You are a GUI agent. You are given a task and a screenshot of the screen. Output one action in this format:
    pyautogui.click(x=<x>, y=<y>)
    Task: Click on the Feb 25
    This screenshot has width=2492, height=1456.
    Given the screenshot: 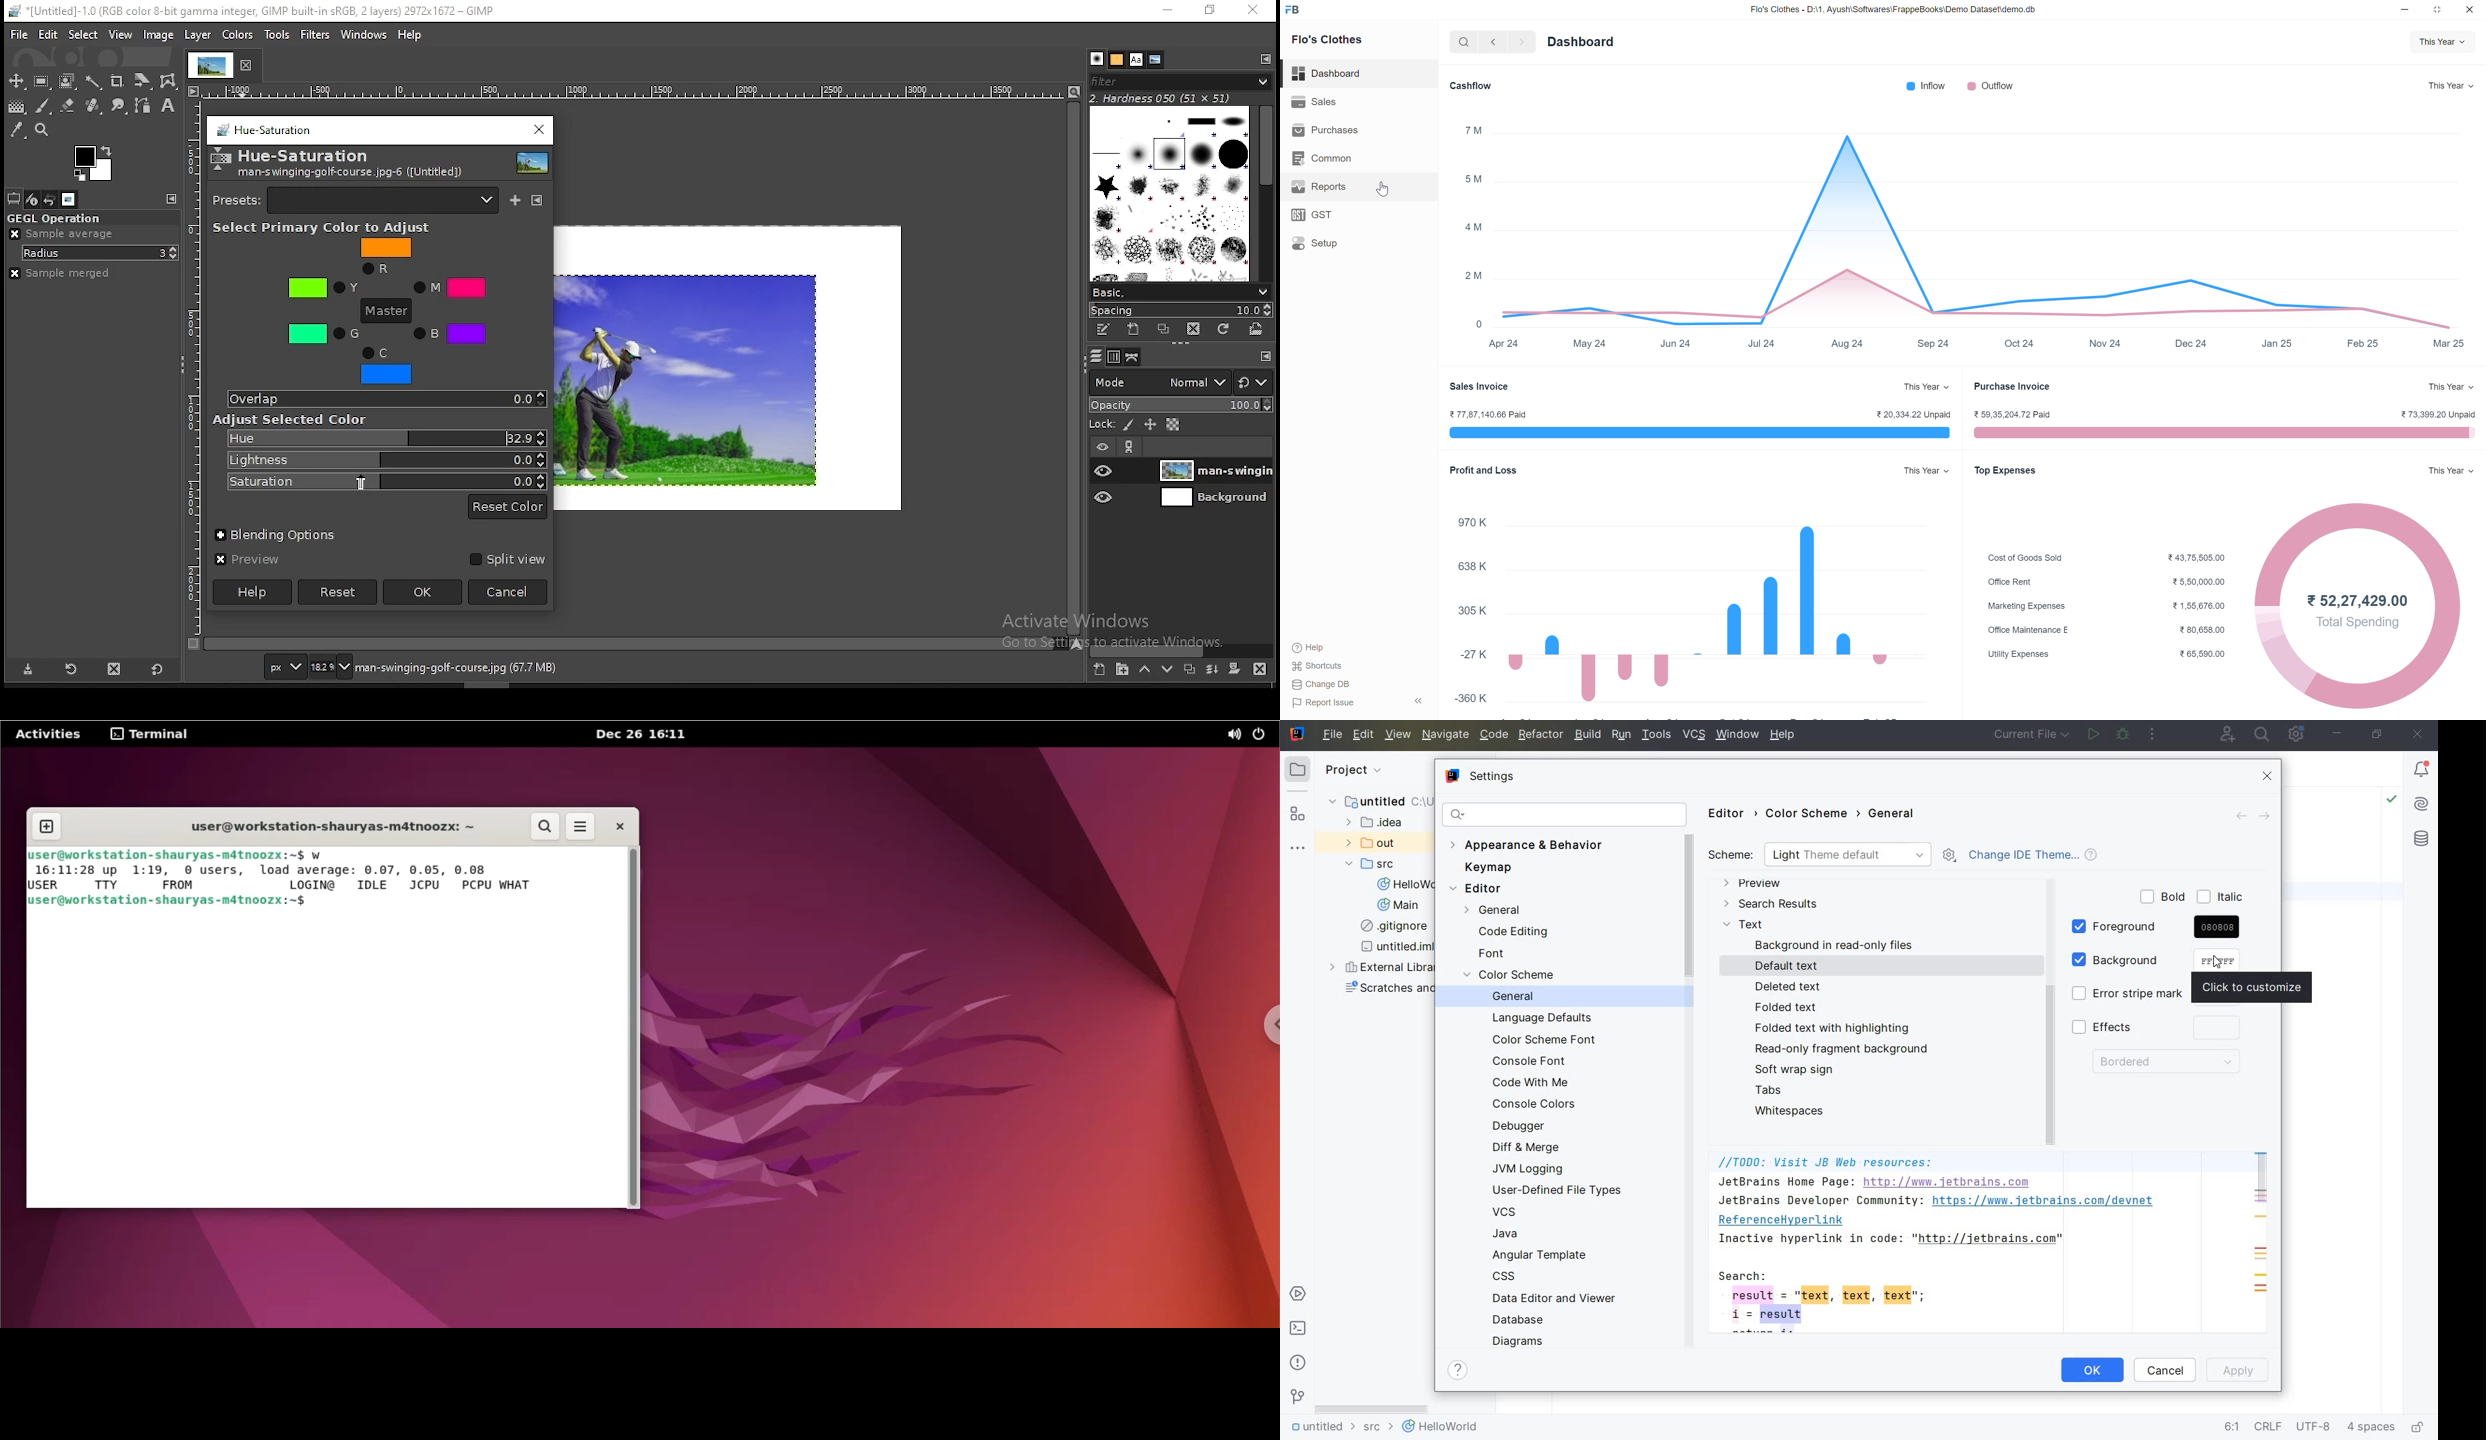 What is the action you would take?
    pyautogui.click(x=2359, y=344)
    